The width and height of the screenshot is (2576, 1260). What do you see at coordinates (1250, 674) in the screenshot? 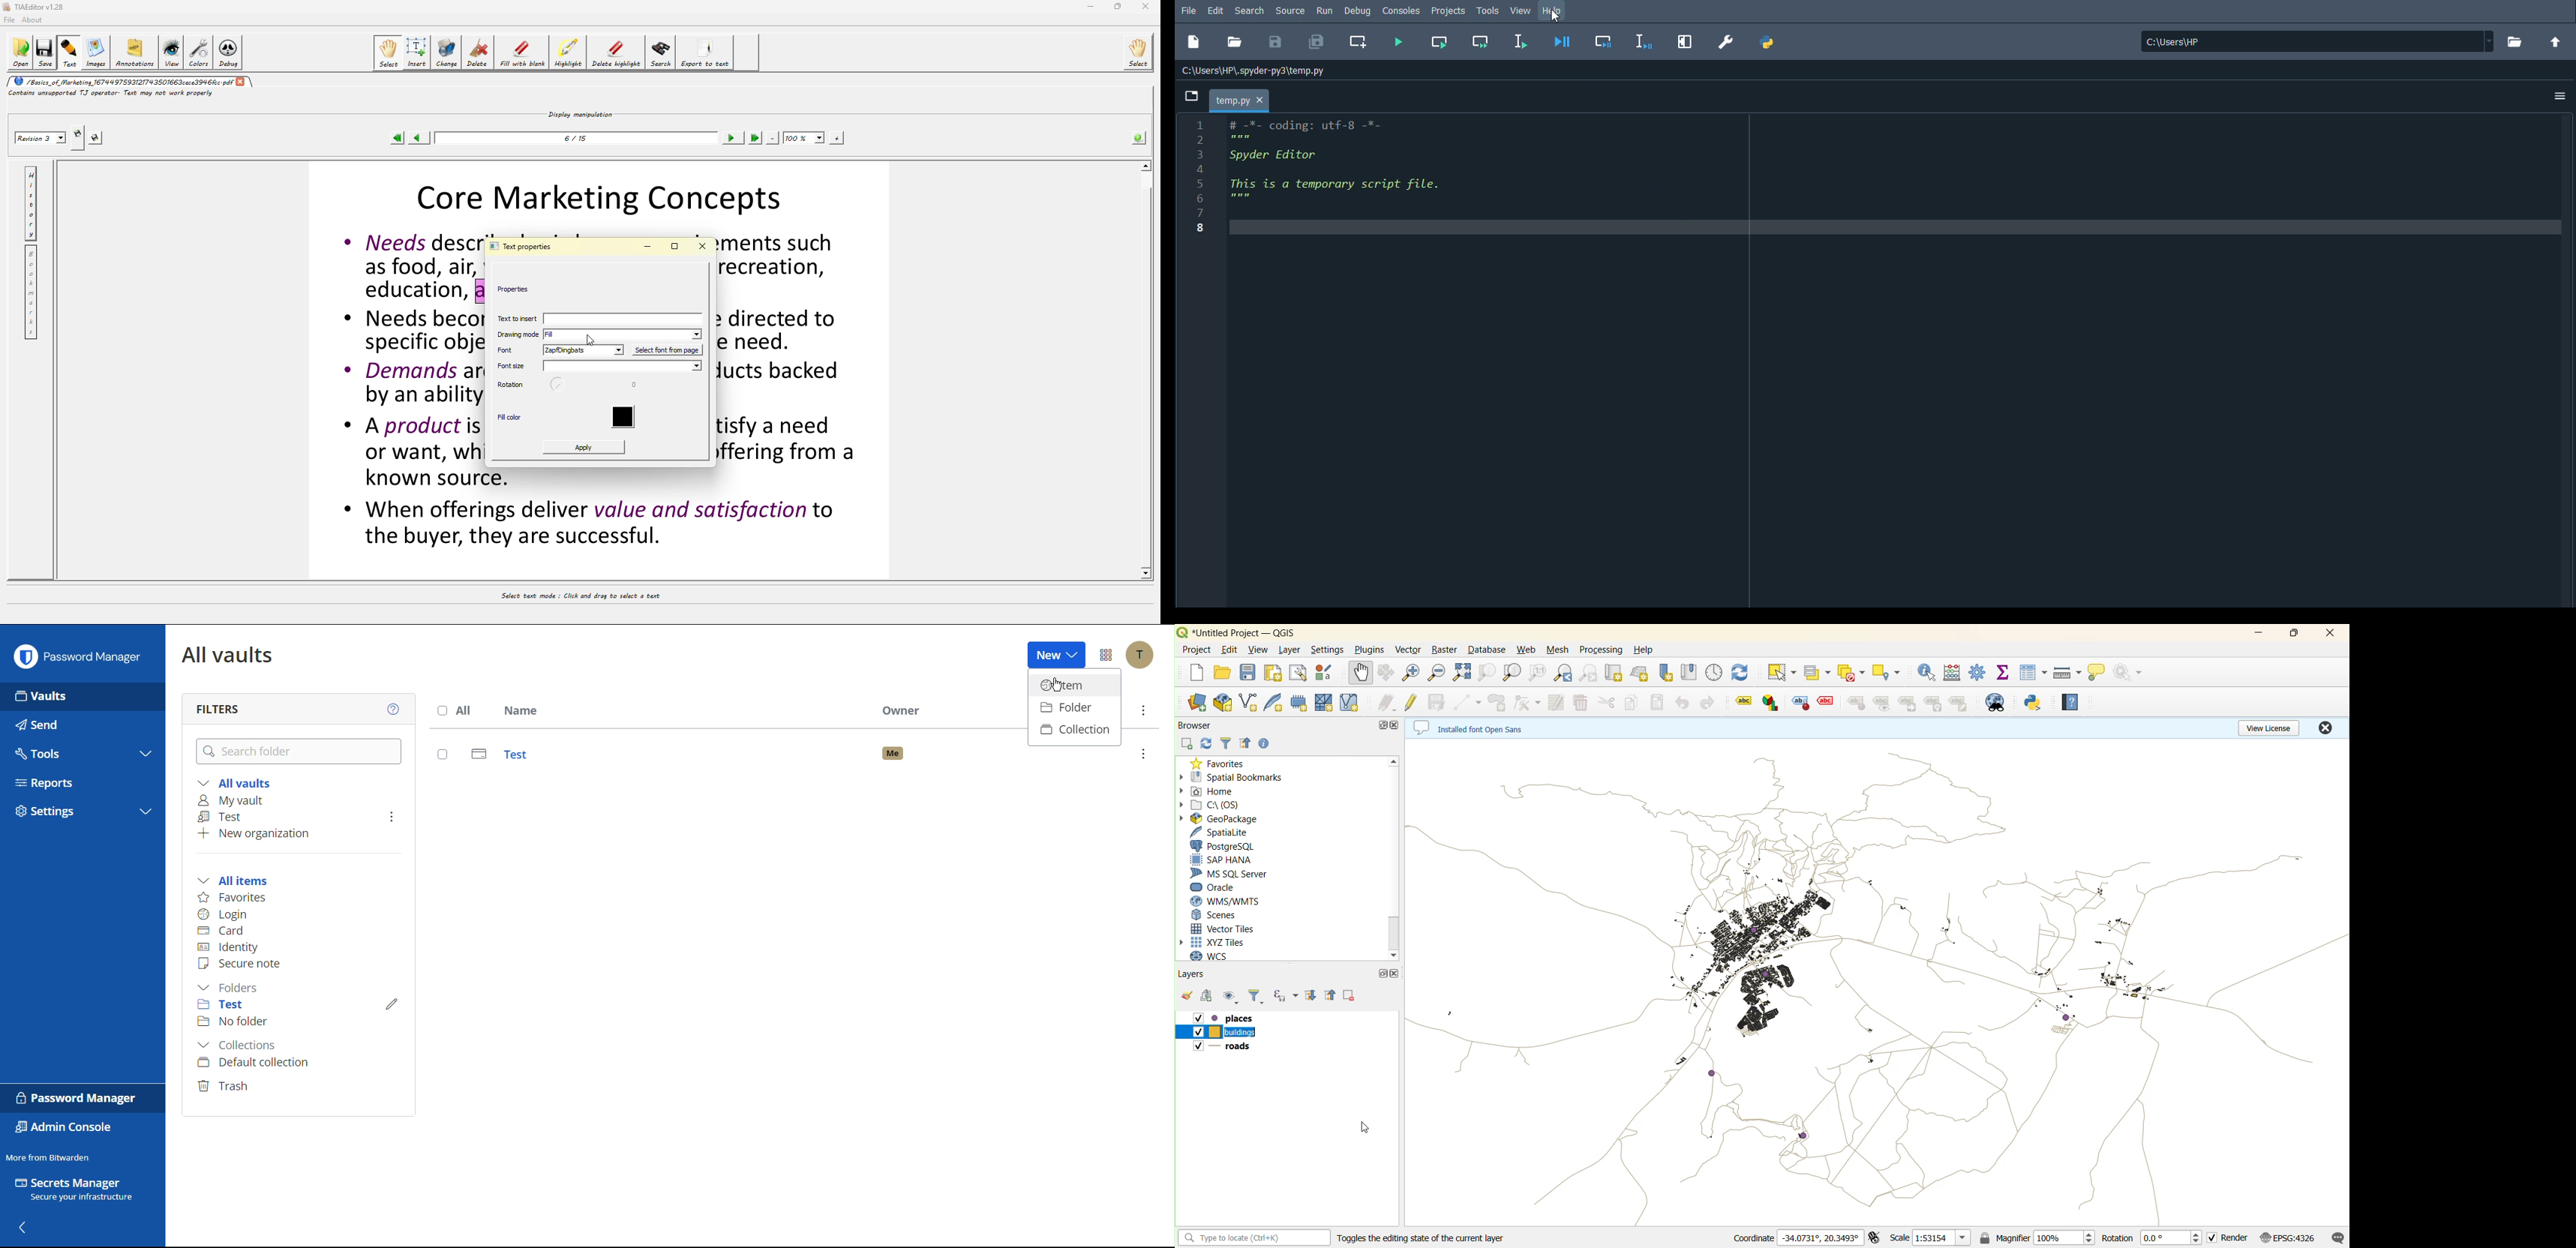
I see `save` at bounding box center [1250, 674].